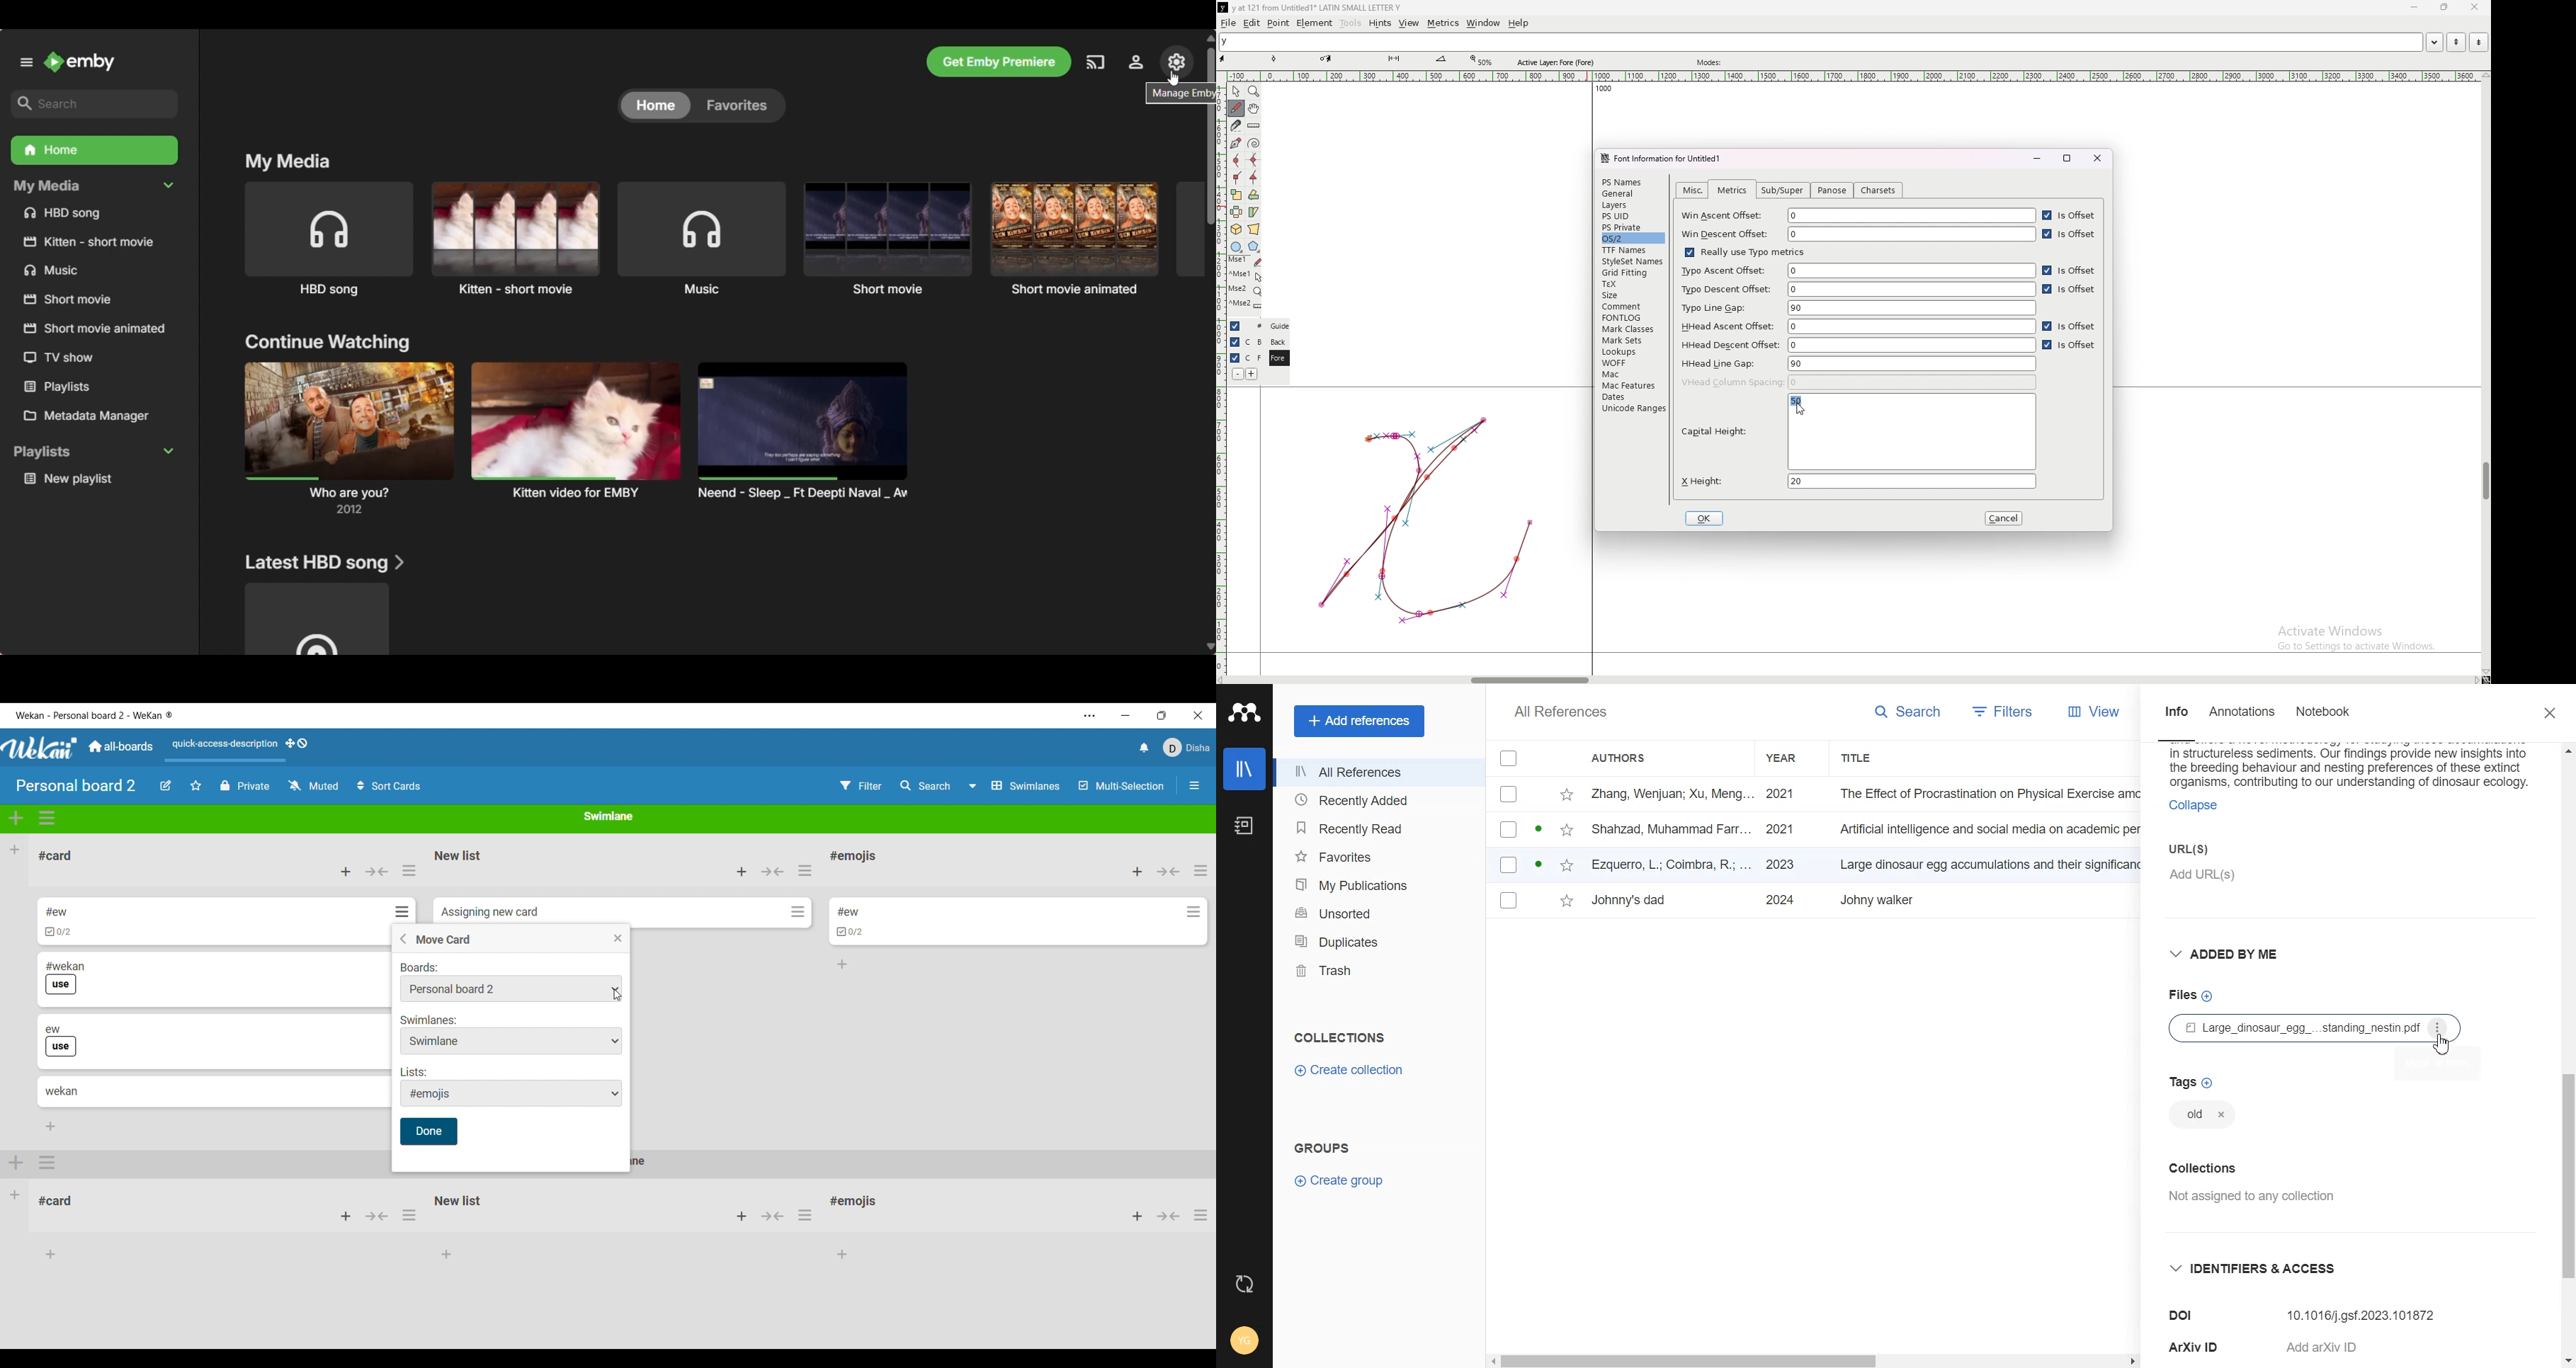 The image size is (2576, 1372). I want to click on grid fitting, so click(1631, 273).